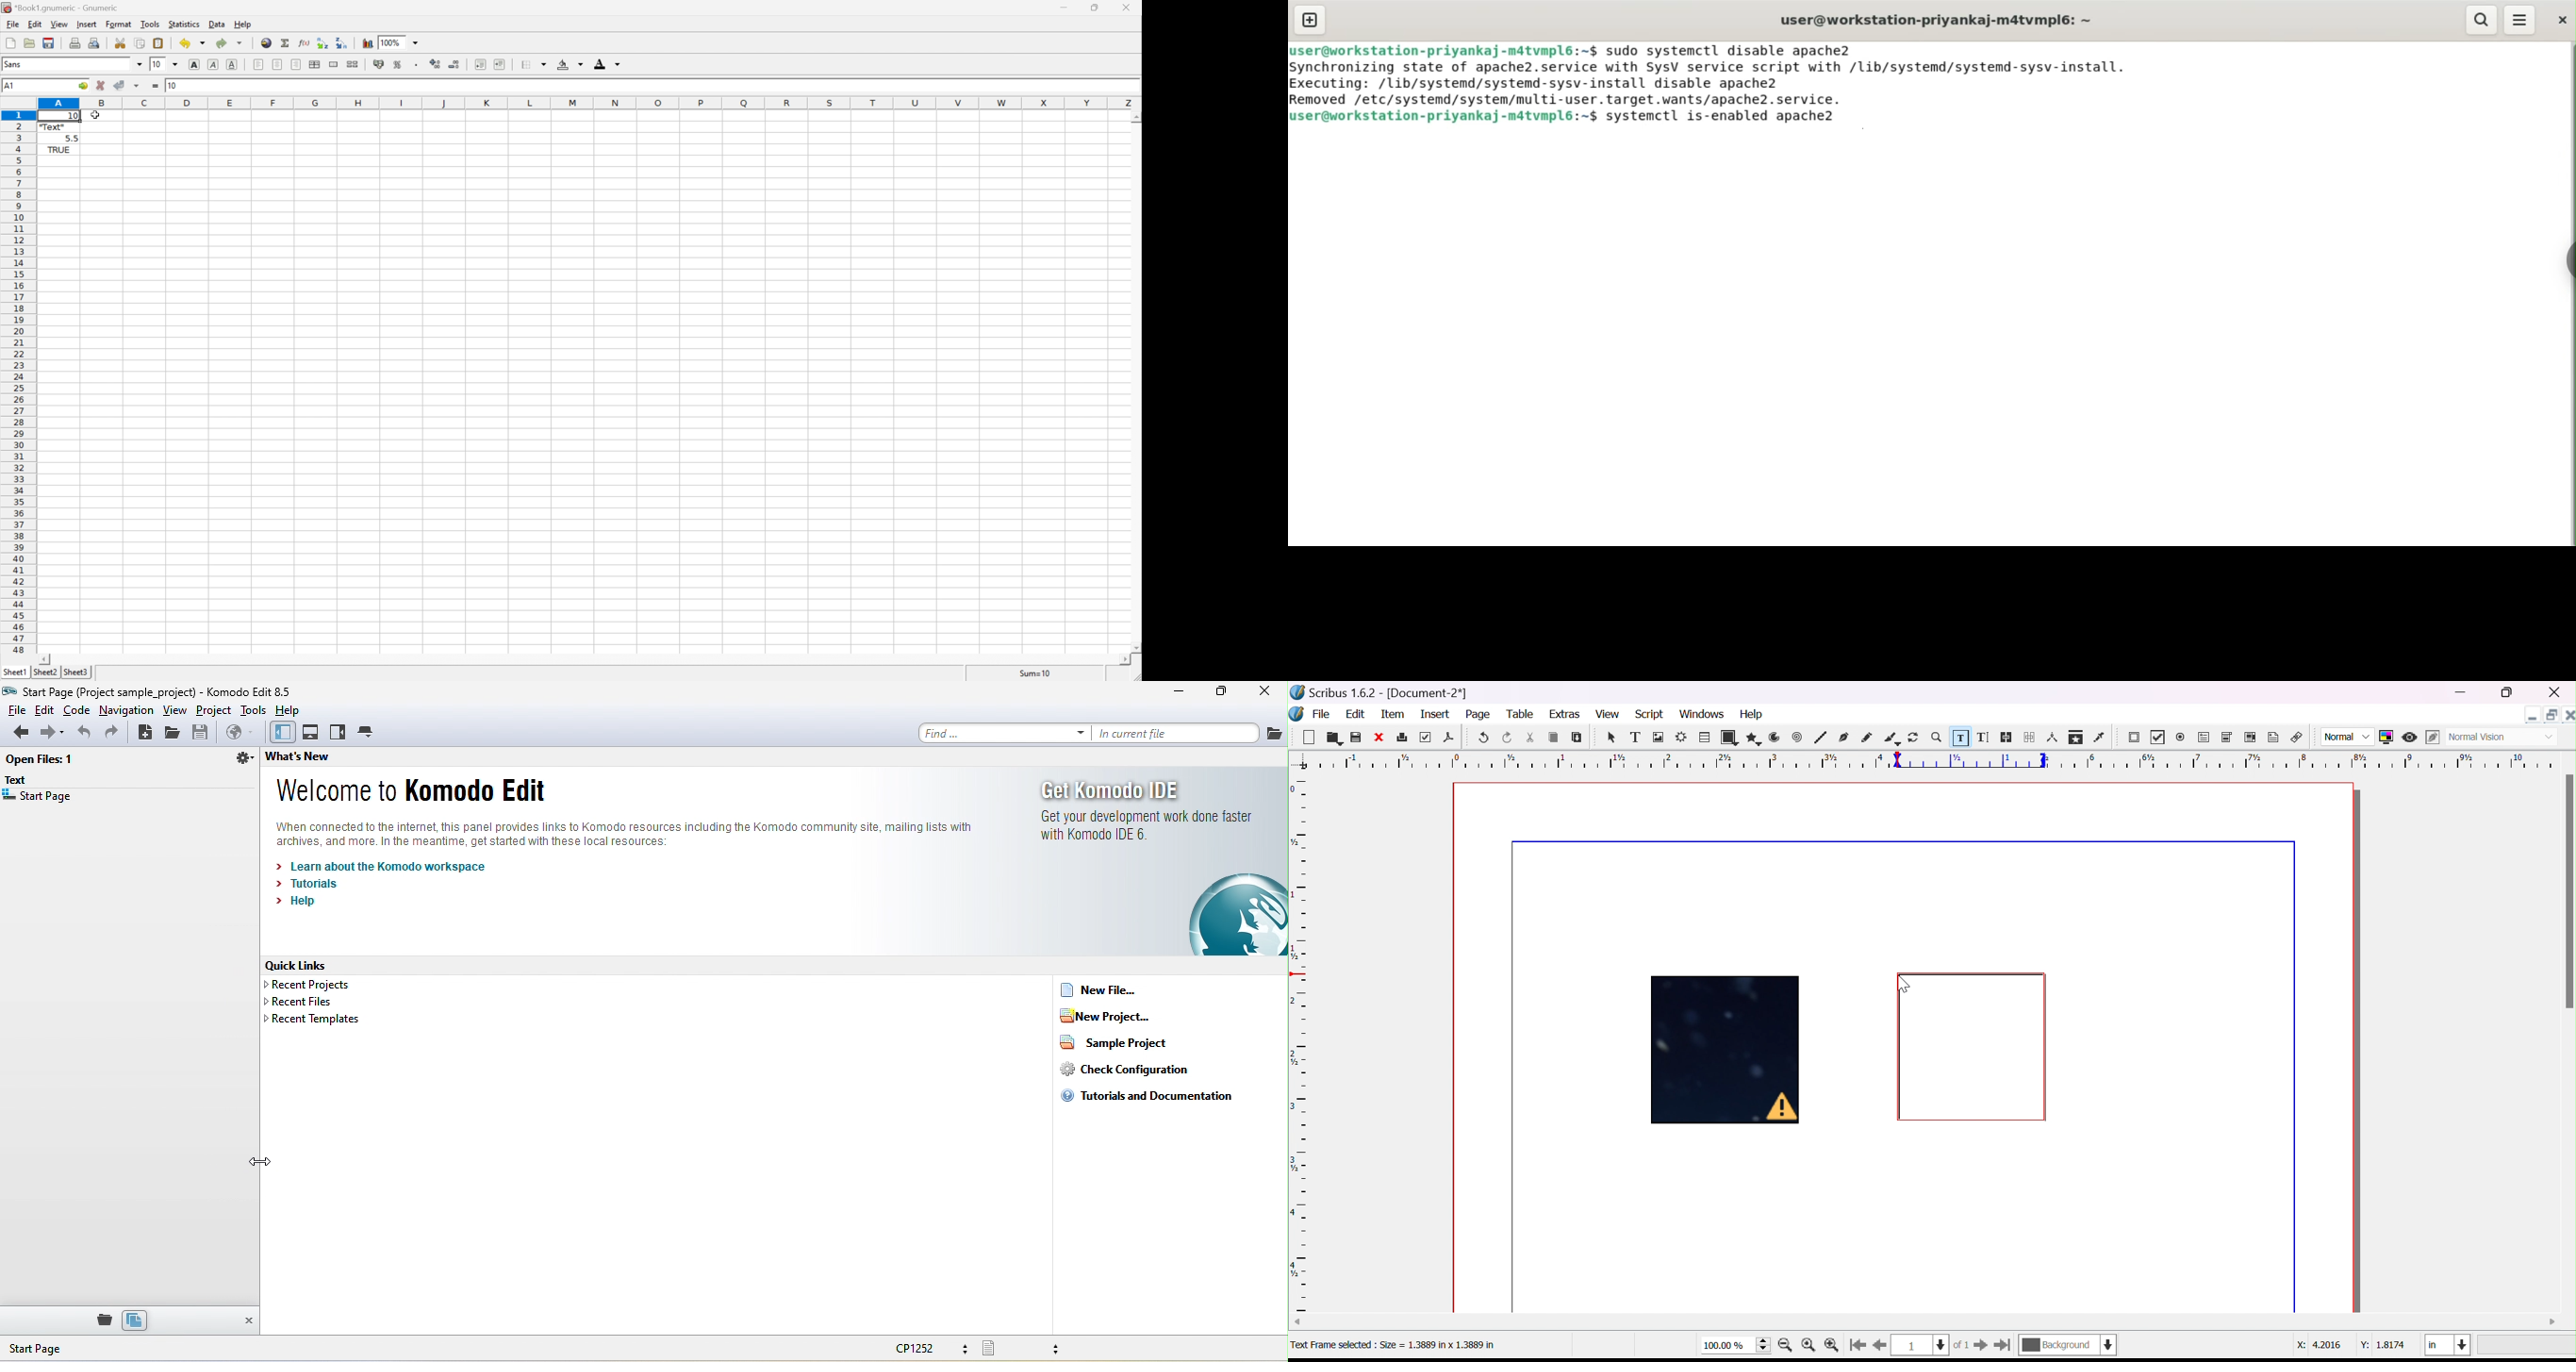  What do you see at coordinates (137, 86) in the screenshot?
I see `Accept changes in multiple cells` at bounding box center [137, 86].